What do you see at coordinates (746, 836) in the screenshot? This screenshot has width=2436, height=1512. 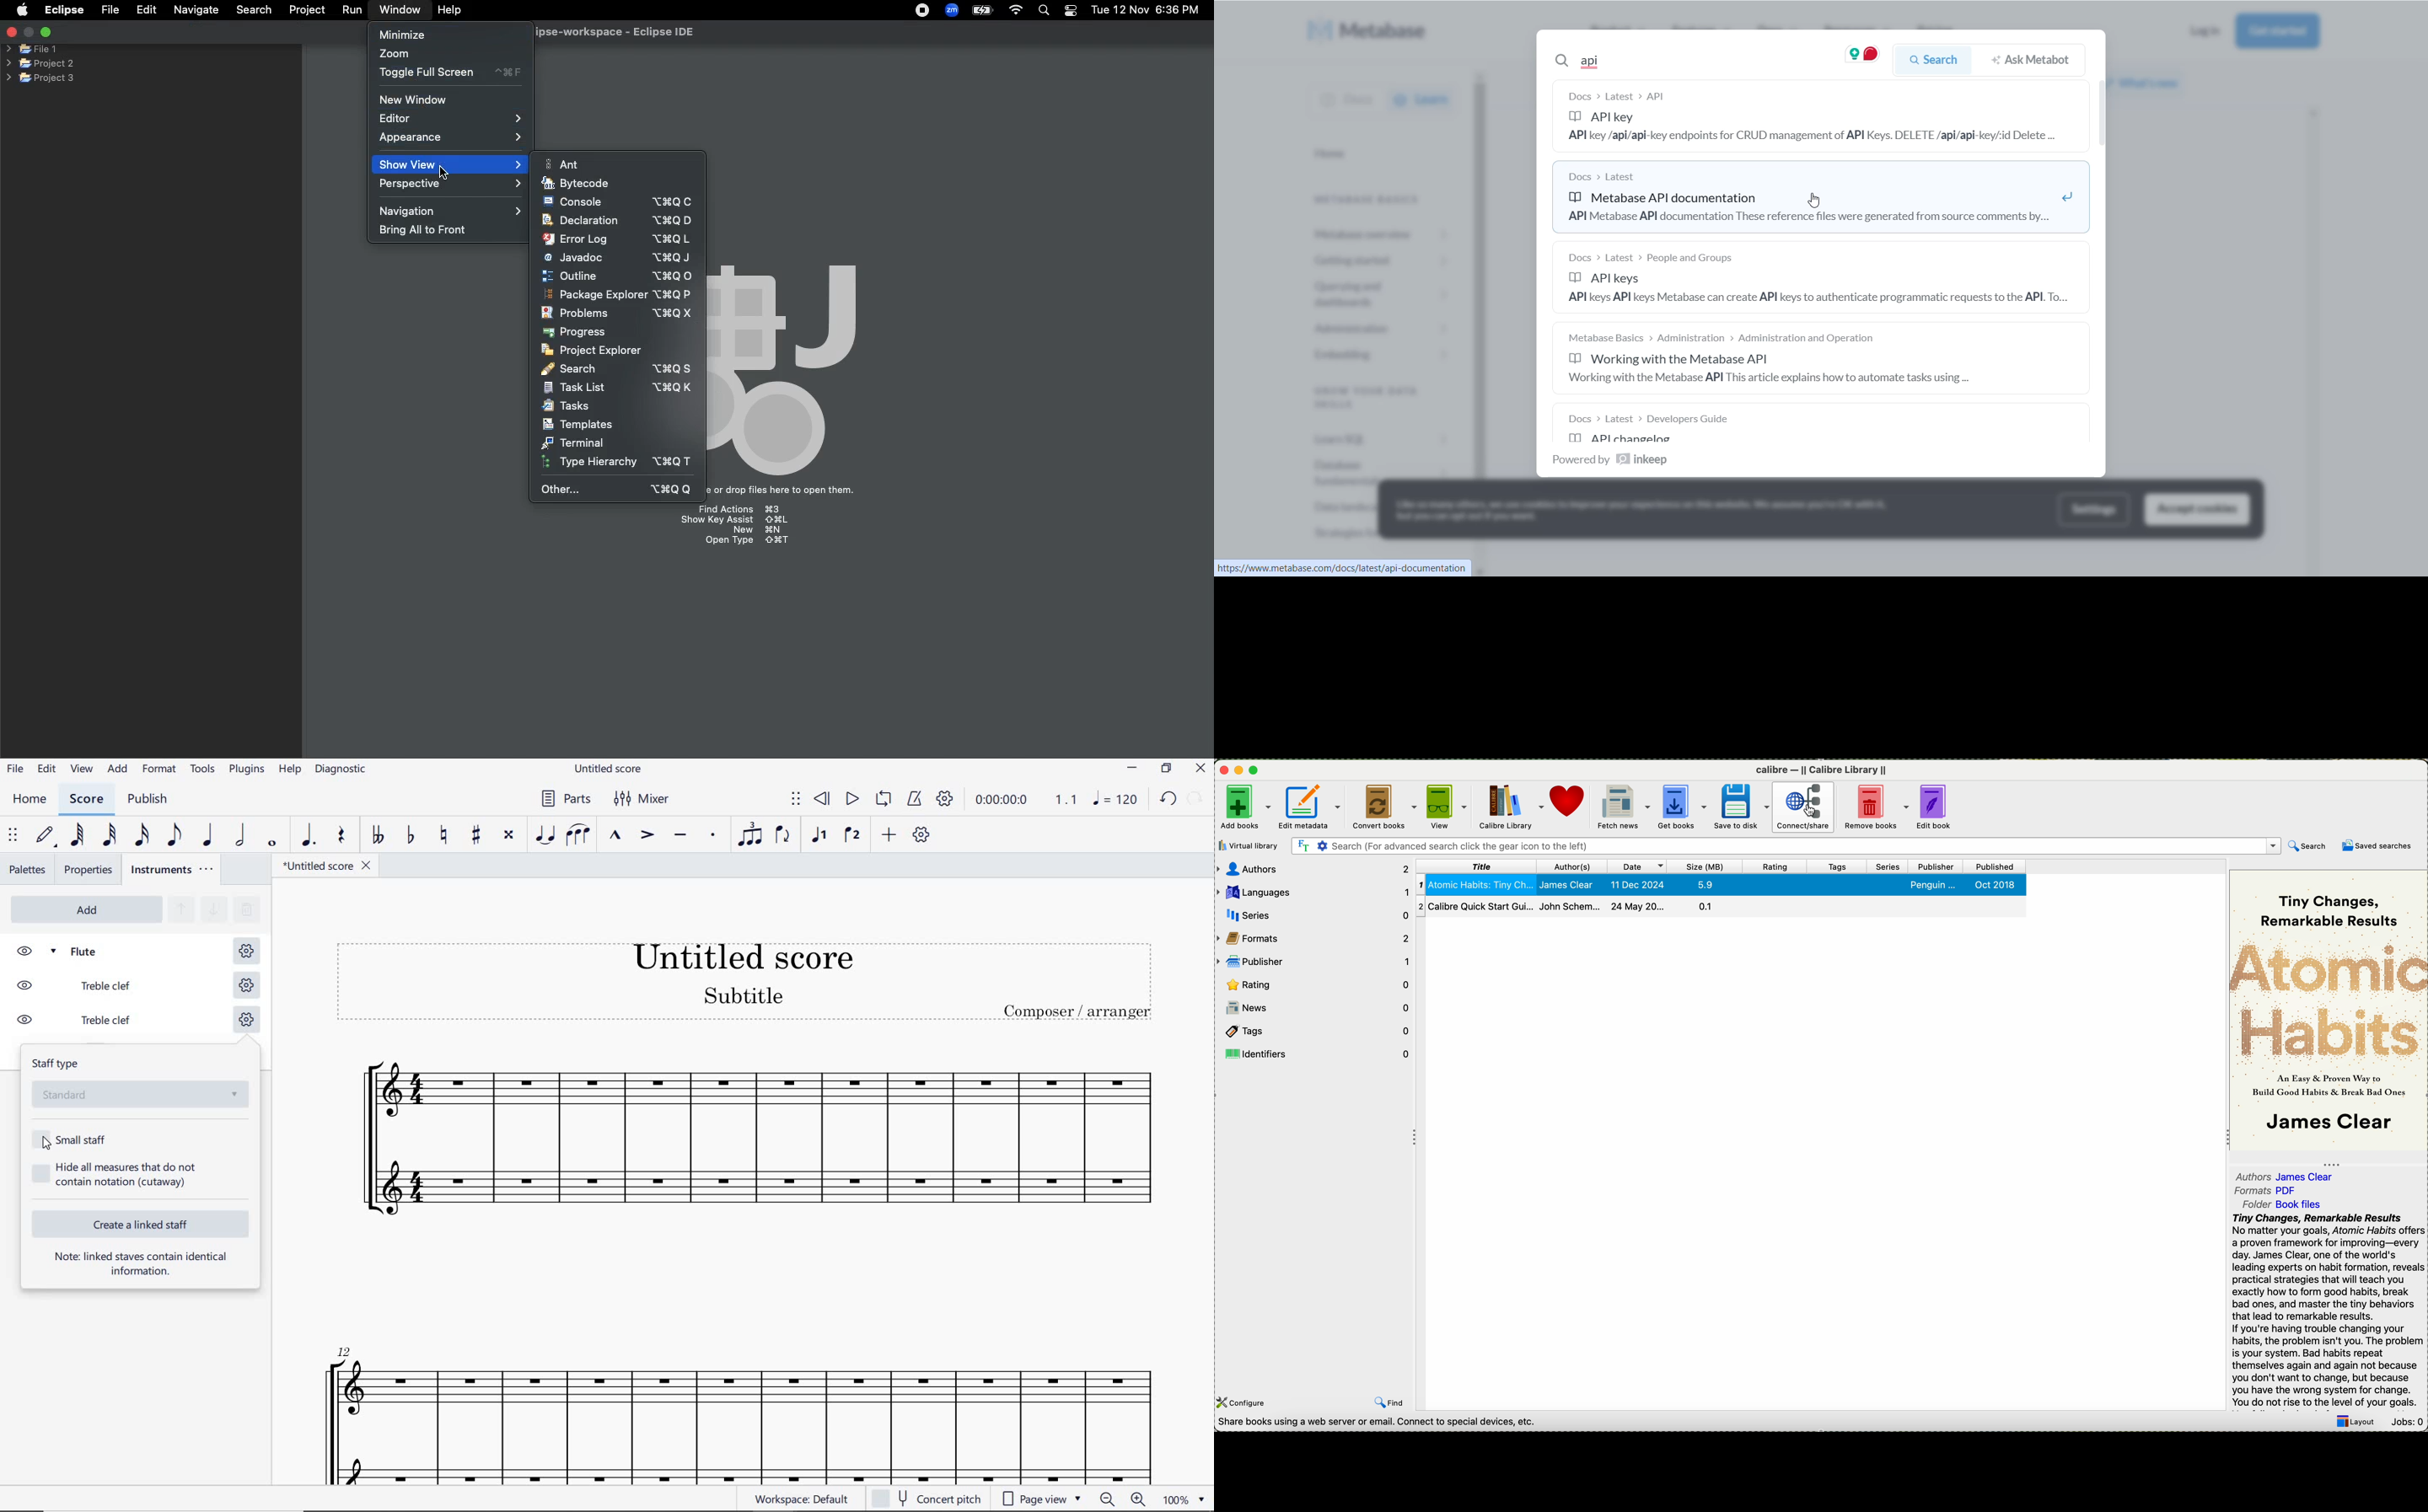 I see `TUPLET` at bounding box center [746, 836].